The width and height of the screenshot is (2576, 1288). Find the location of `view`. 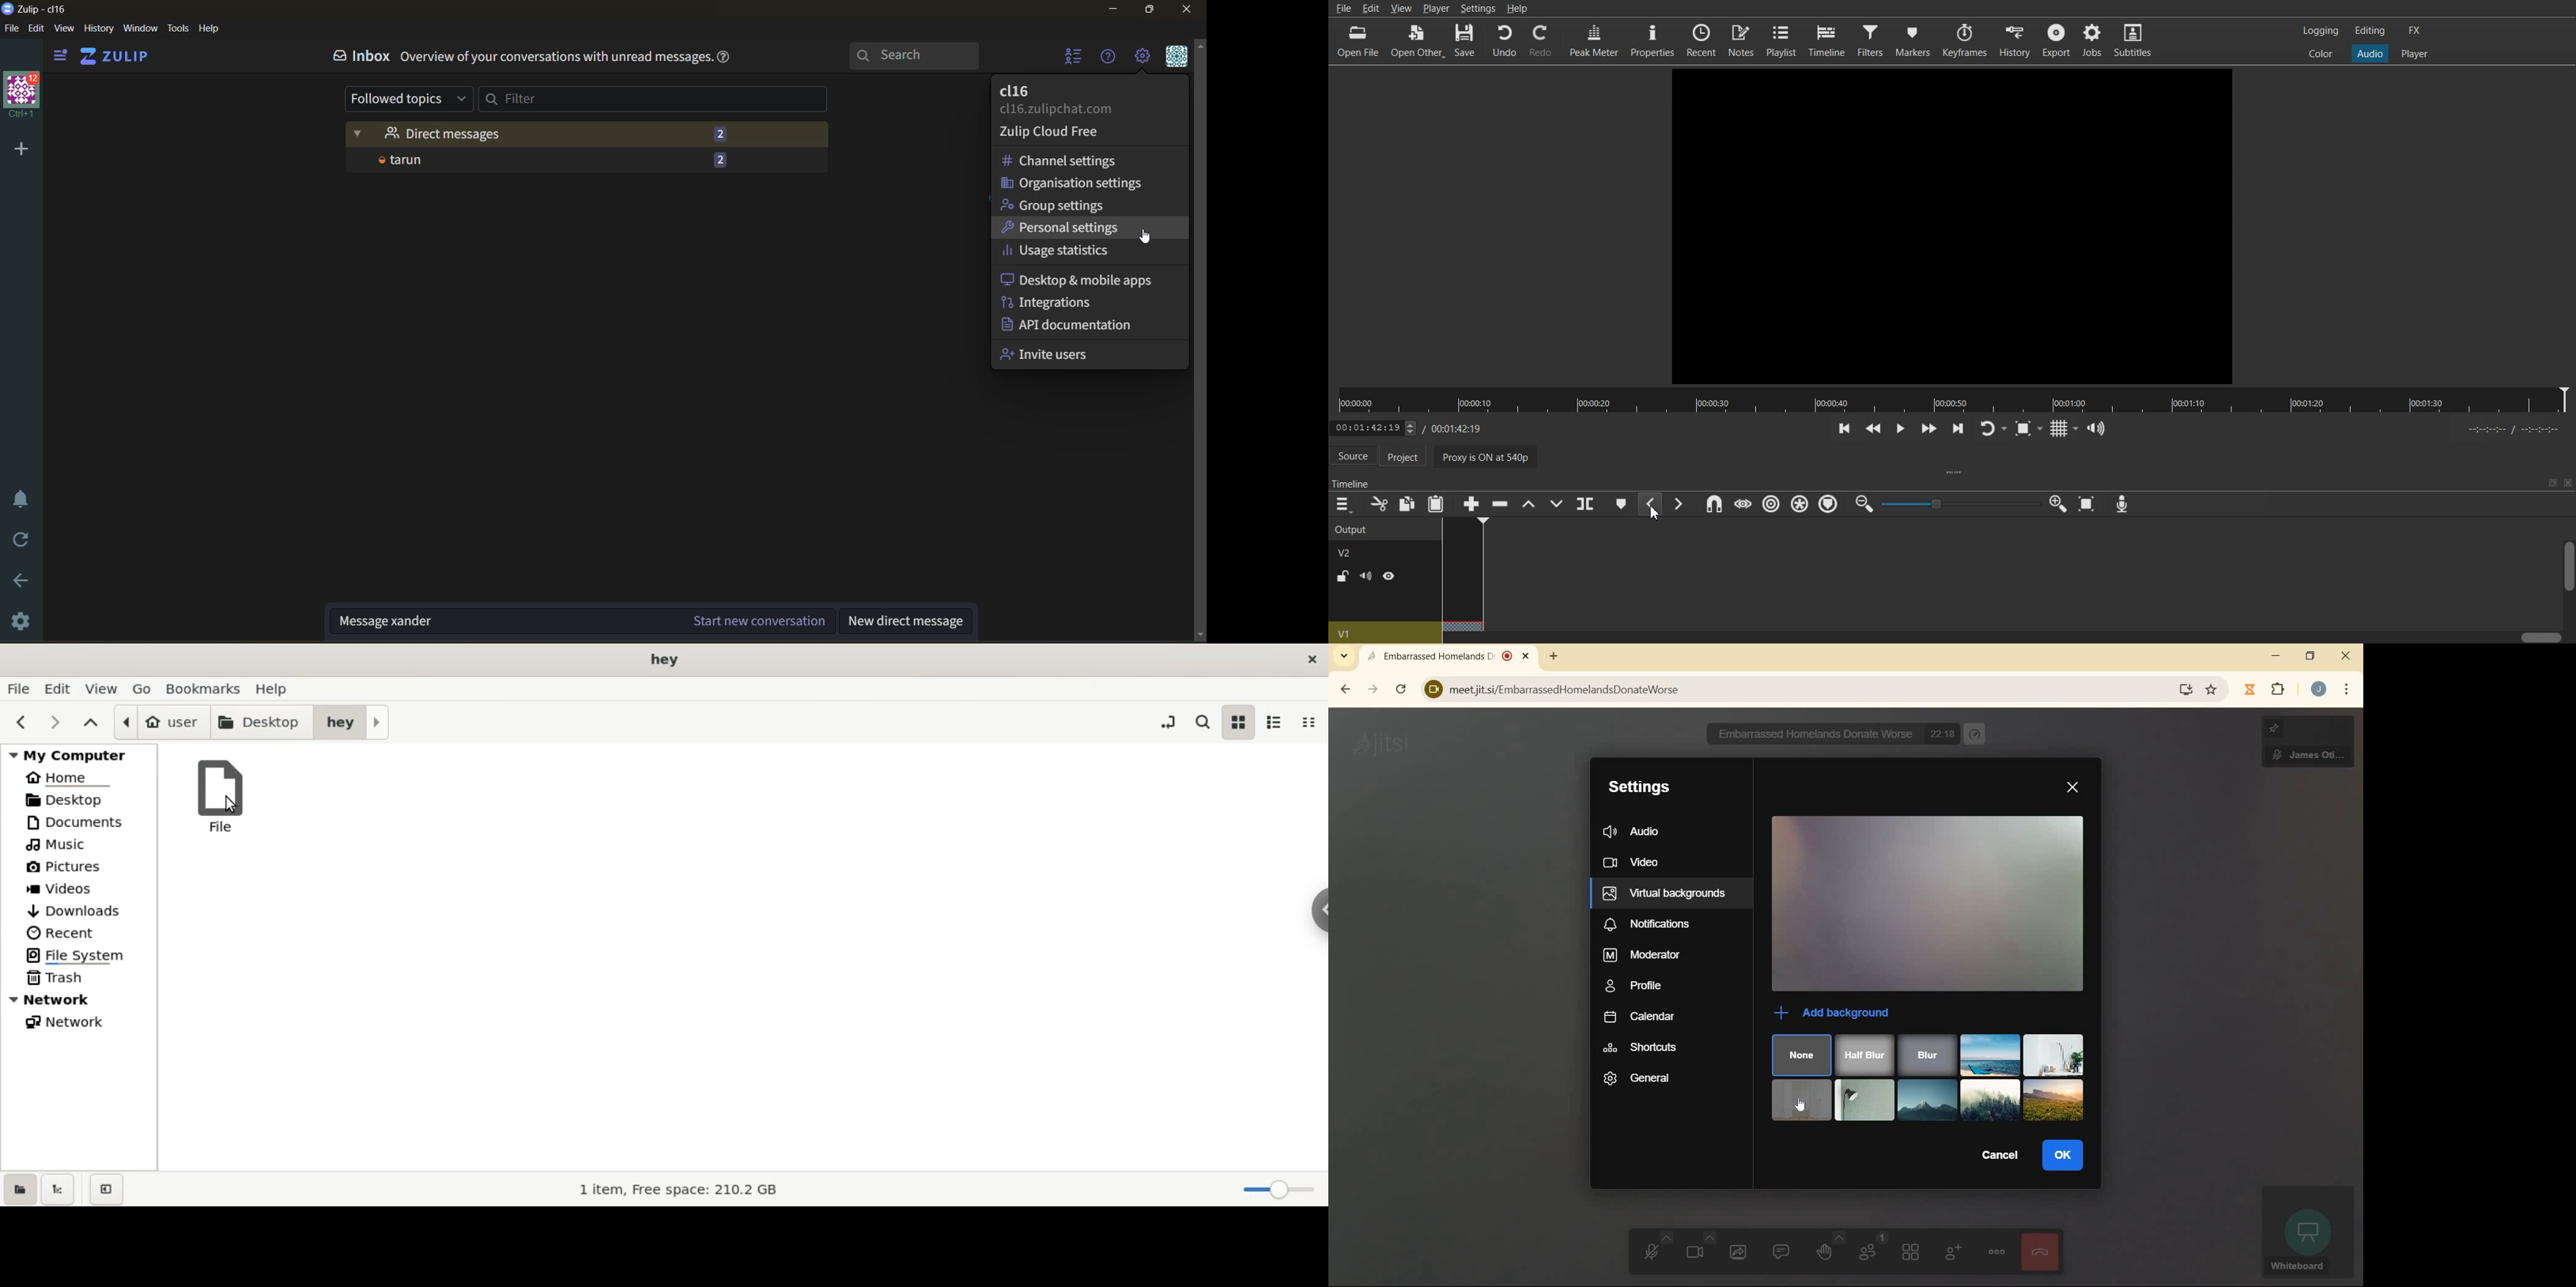

view is located at coordinates (64, 30).